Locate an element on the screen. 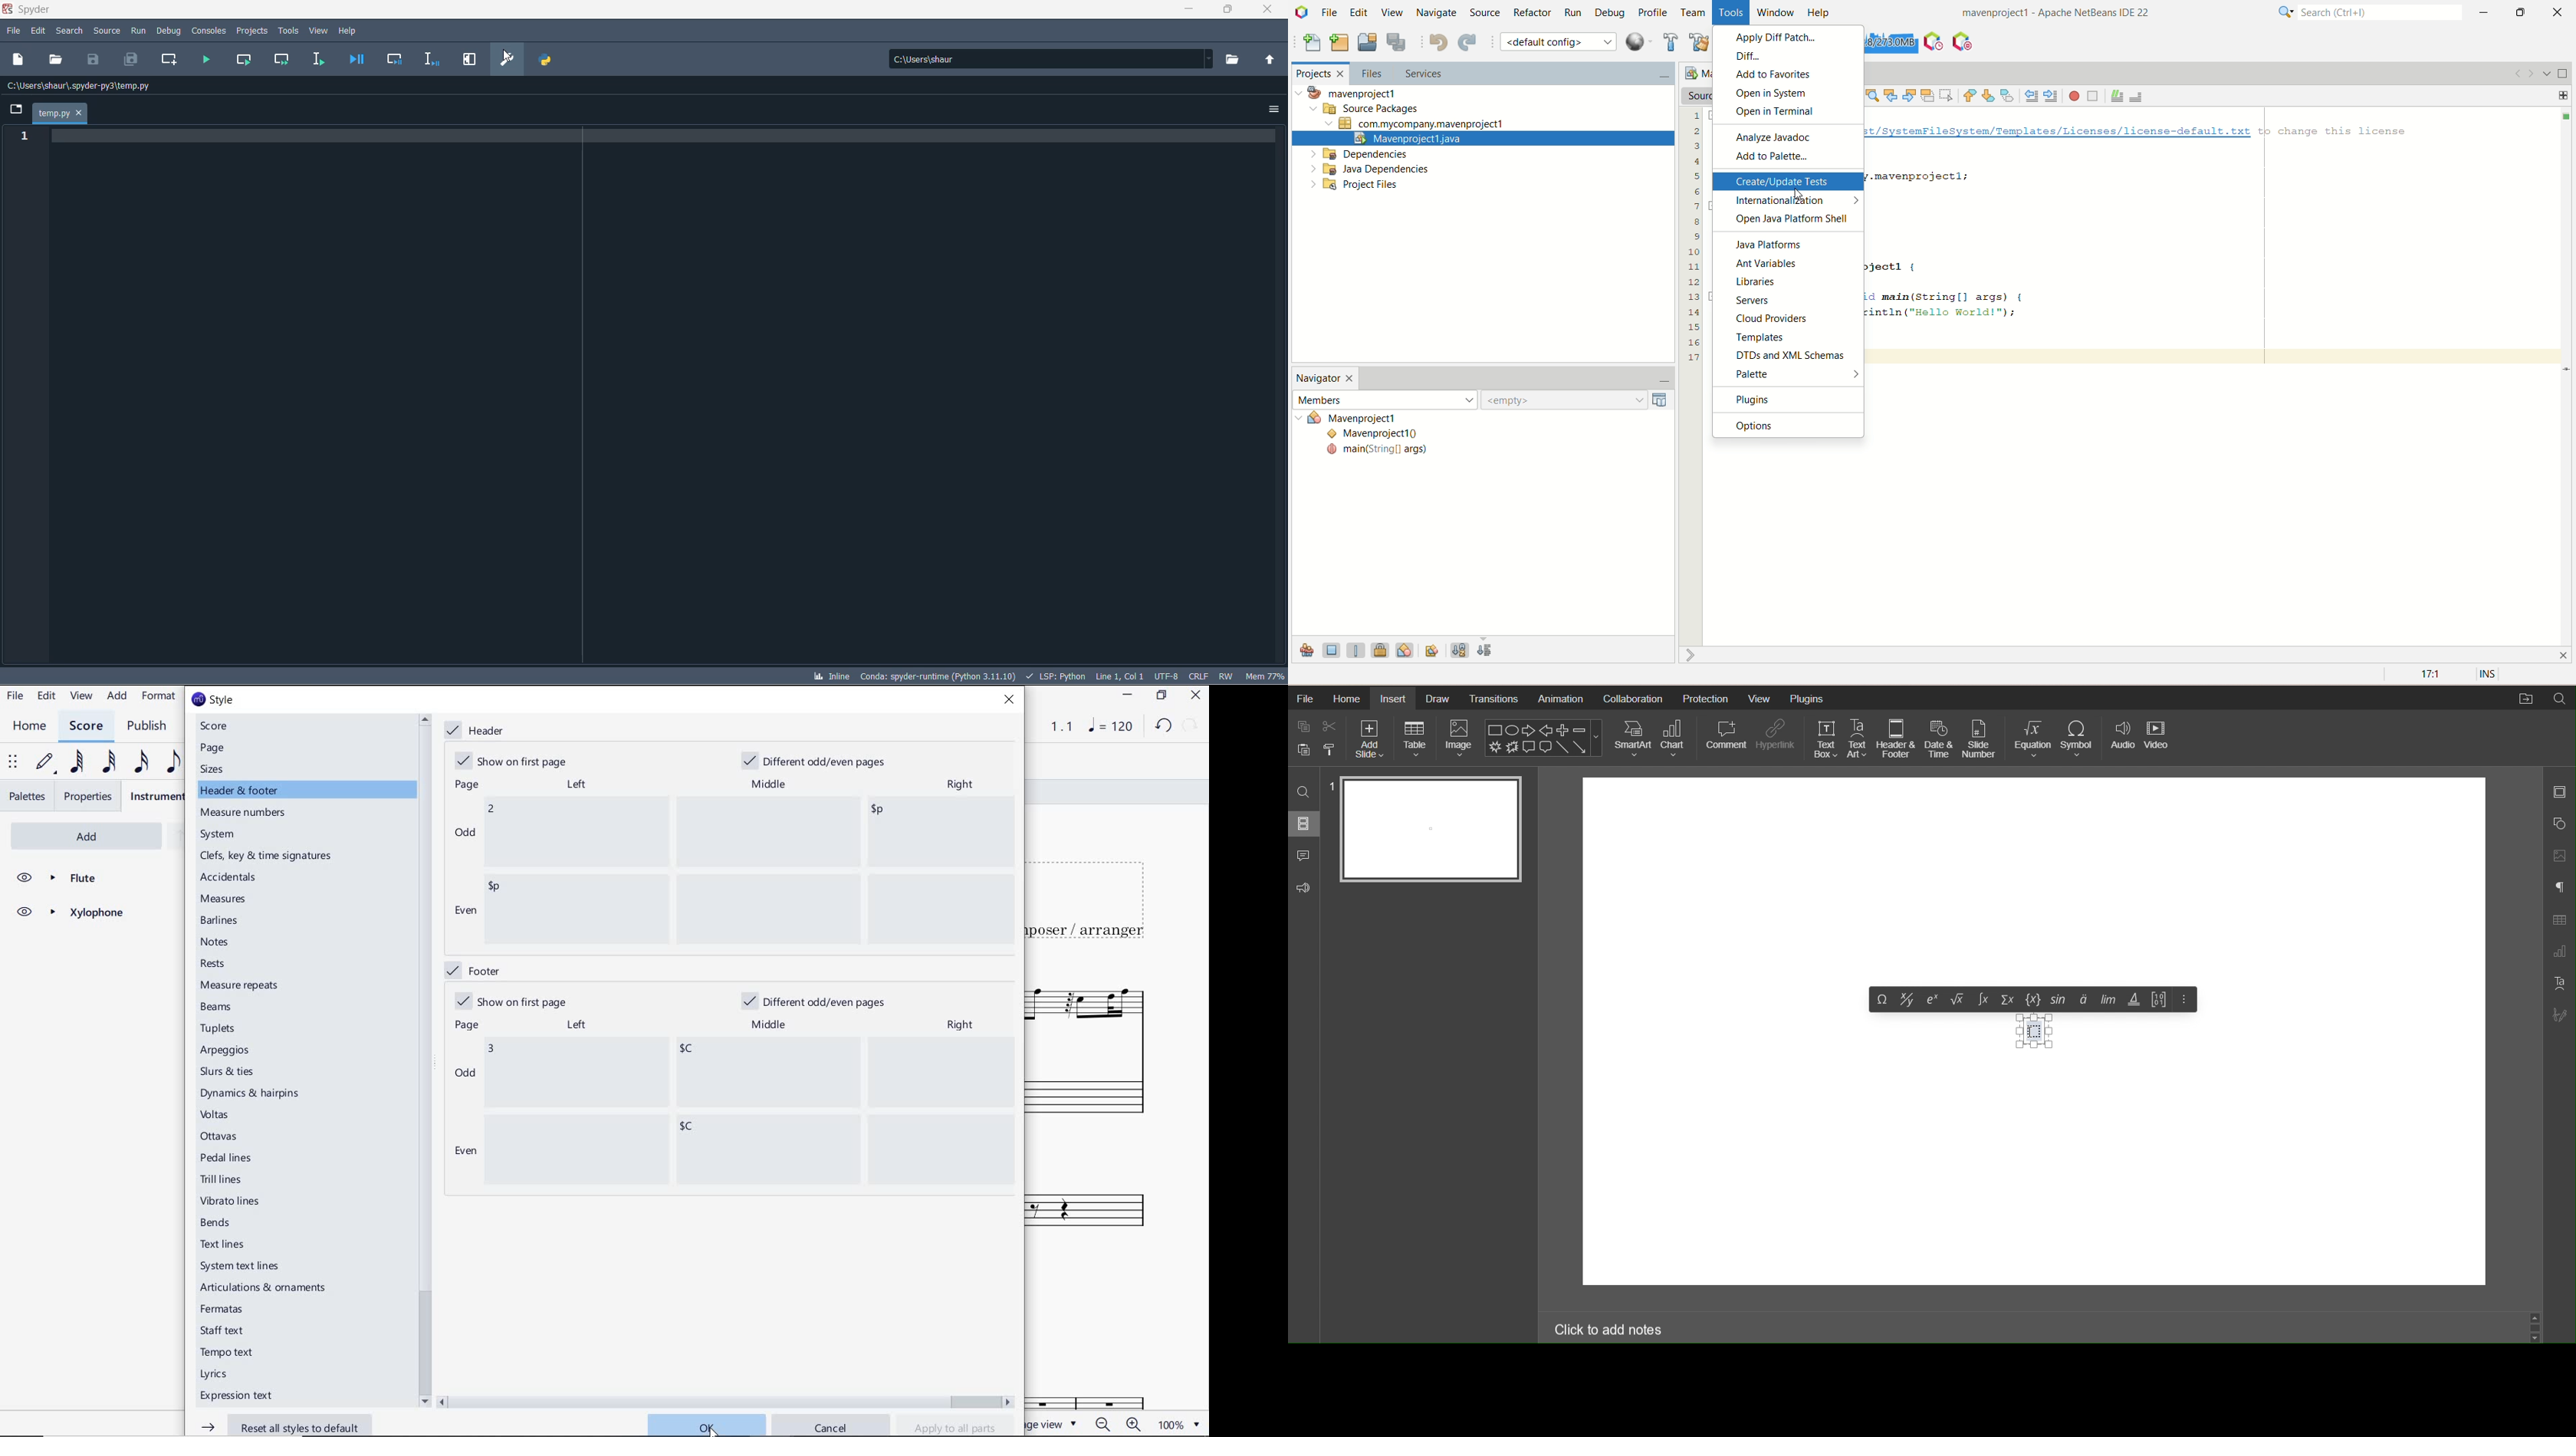 The image size is (2576, 1456). Equation is located at coordinates (2033, 739).